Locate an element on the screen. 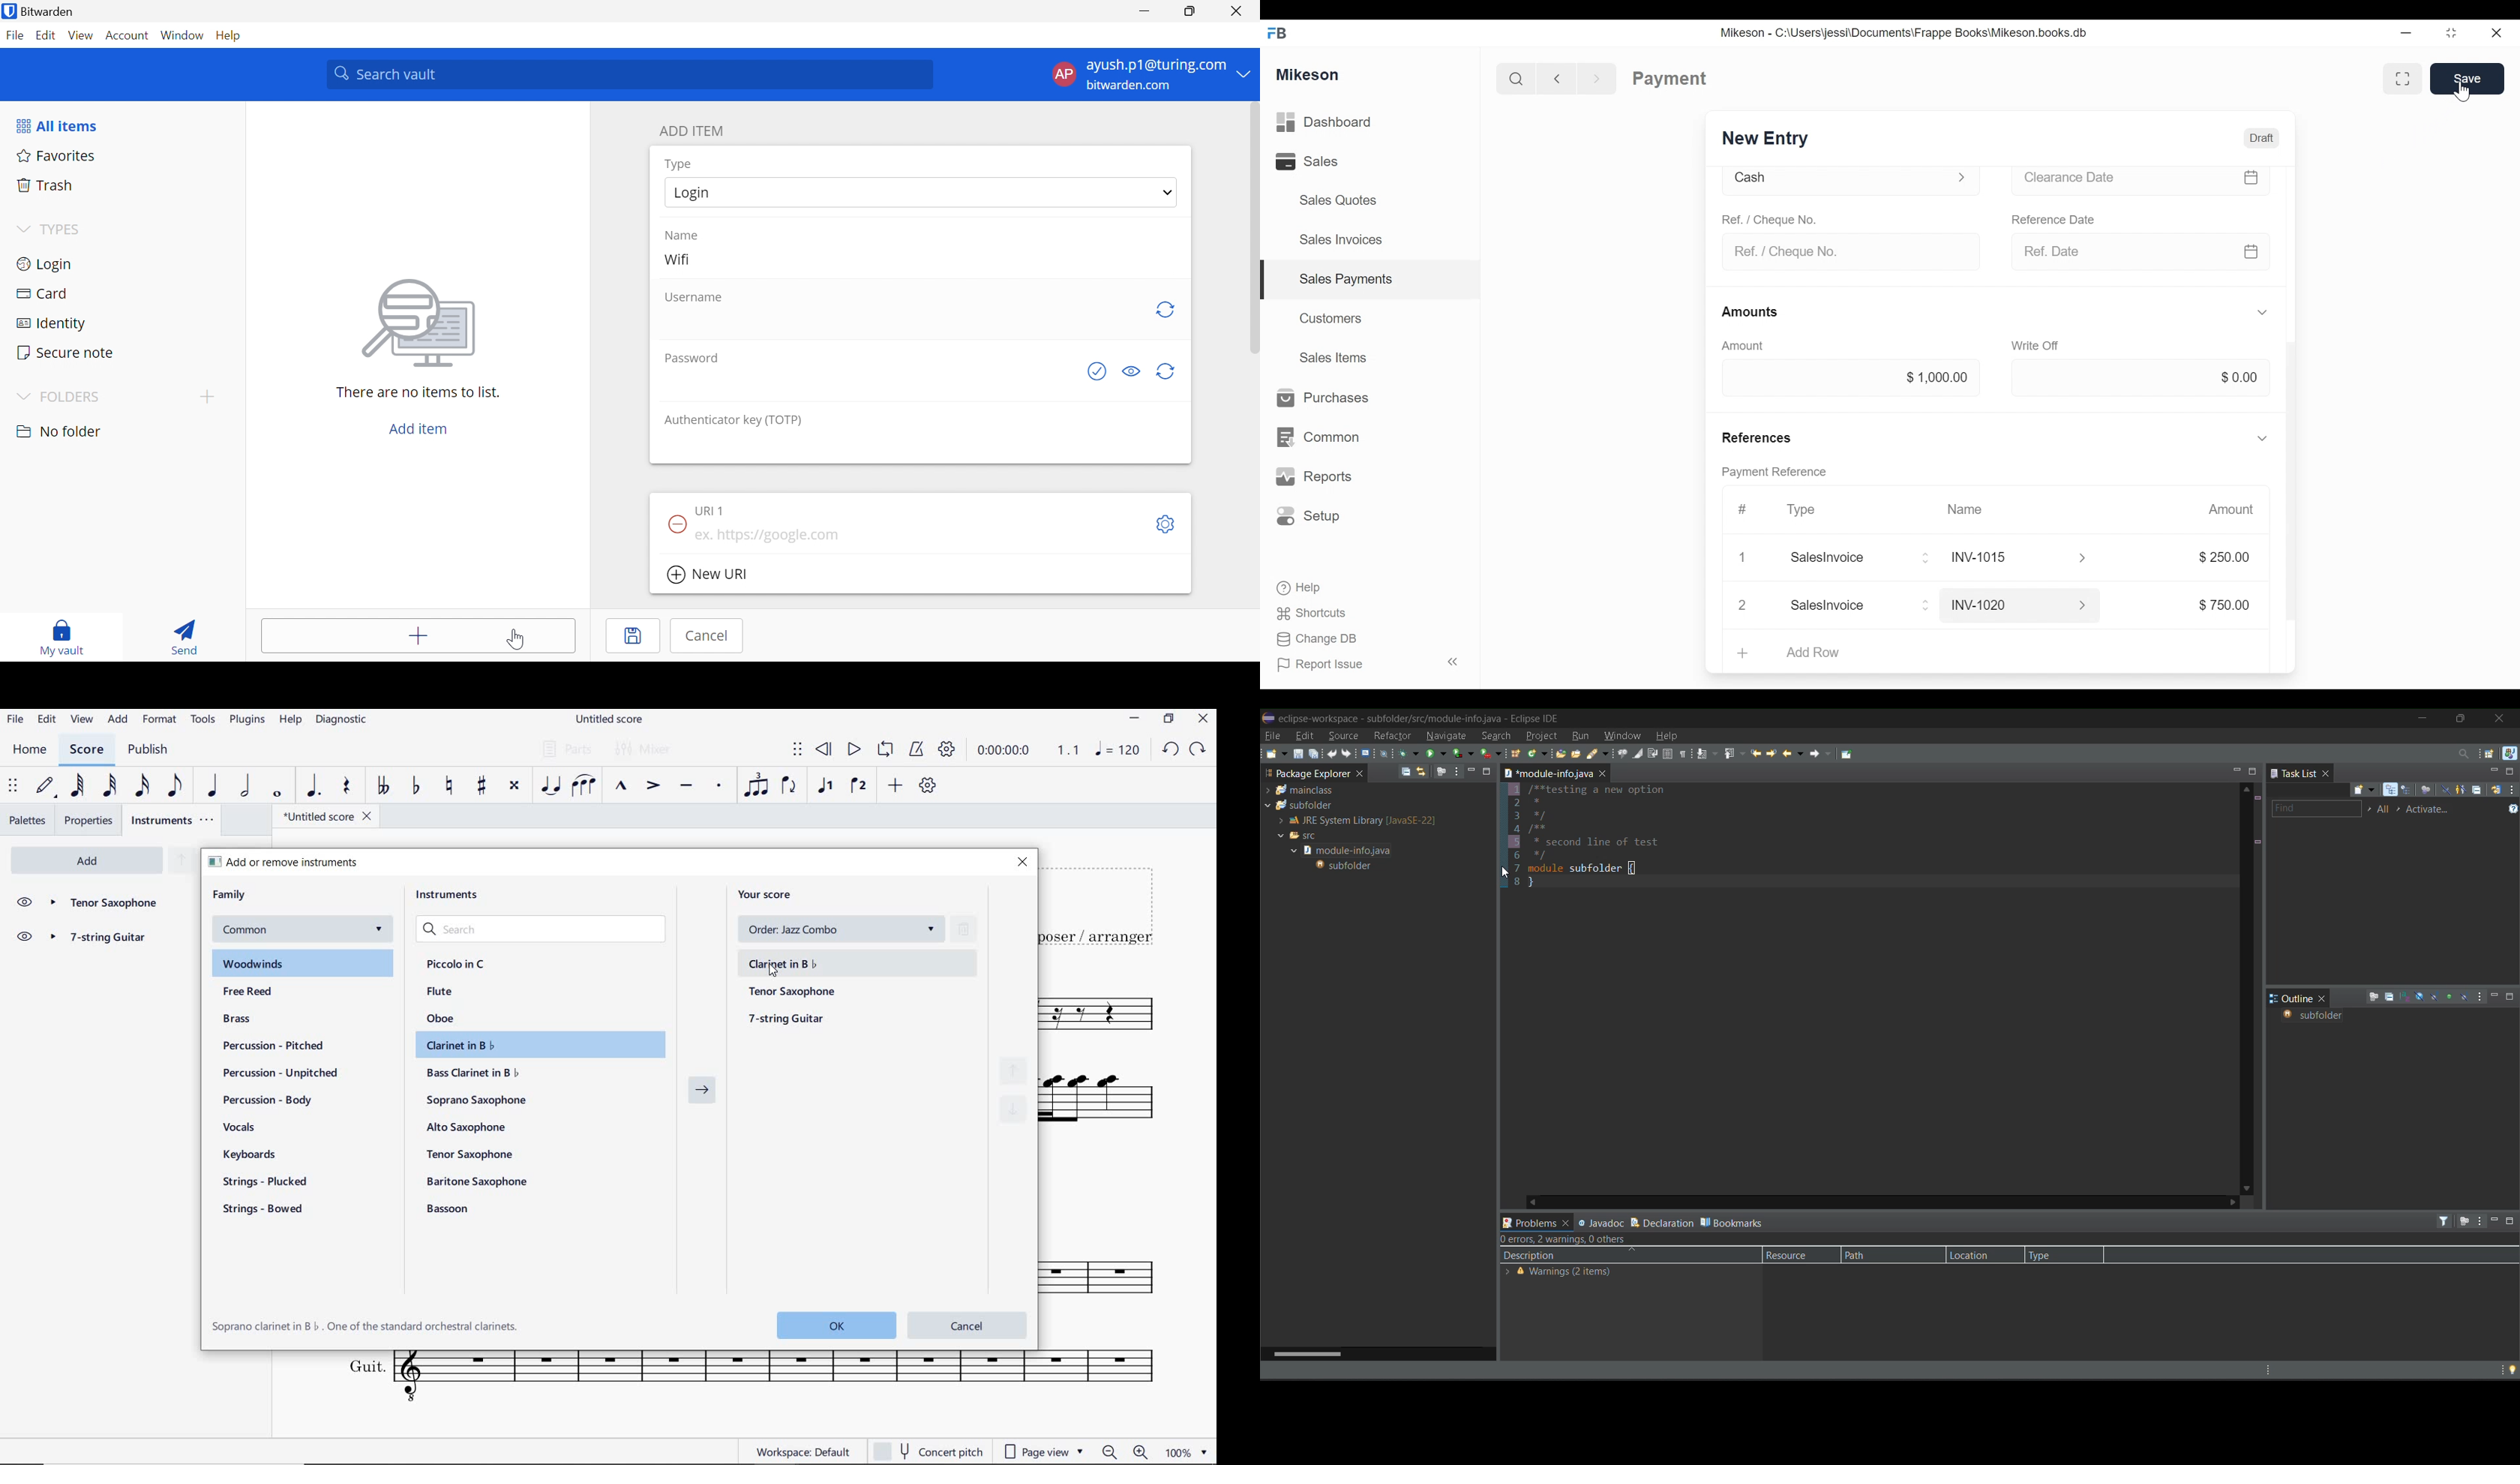 The height and width of the screenshot is (1484, 2520). toggle word wrap is located at coordinates (1653, 753).